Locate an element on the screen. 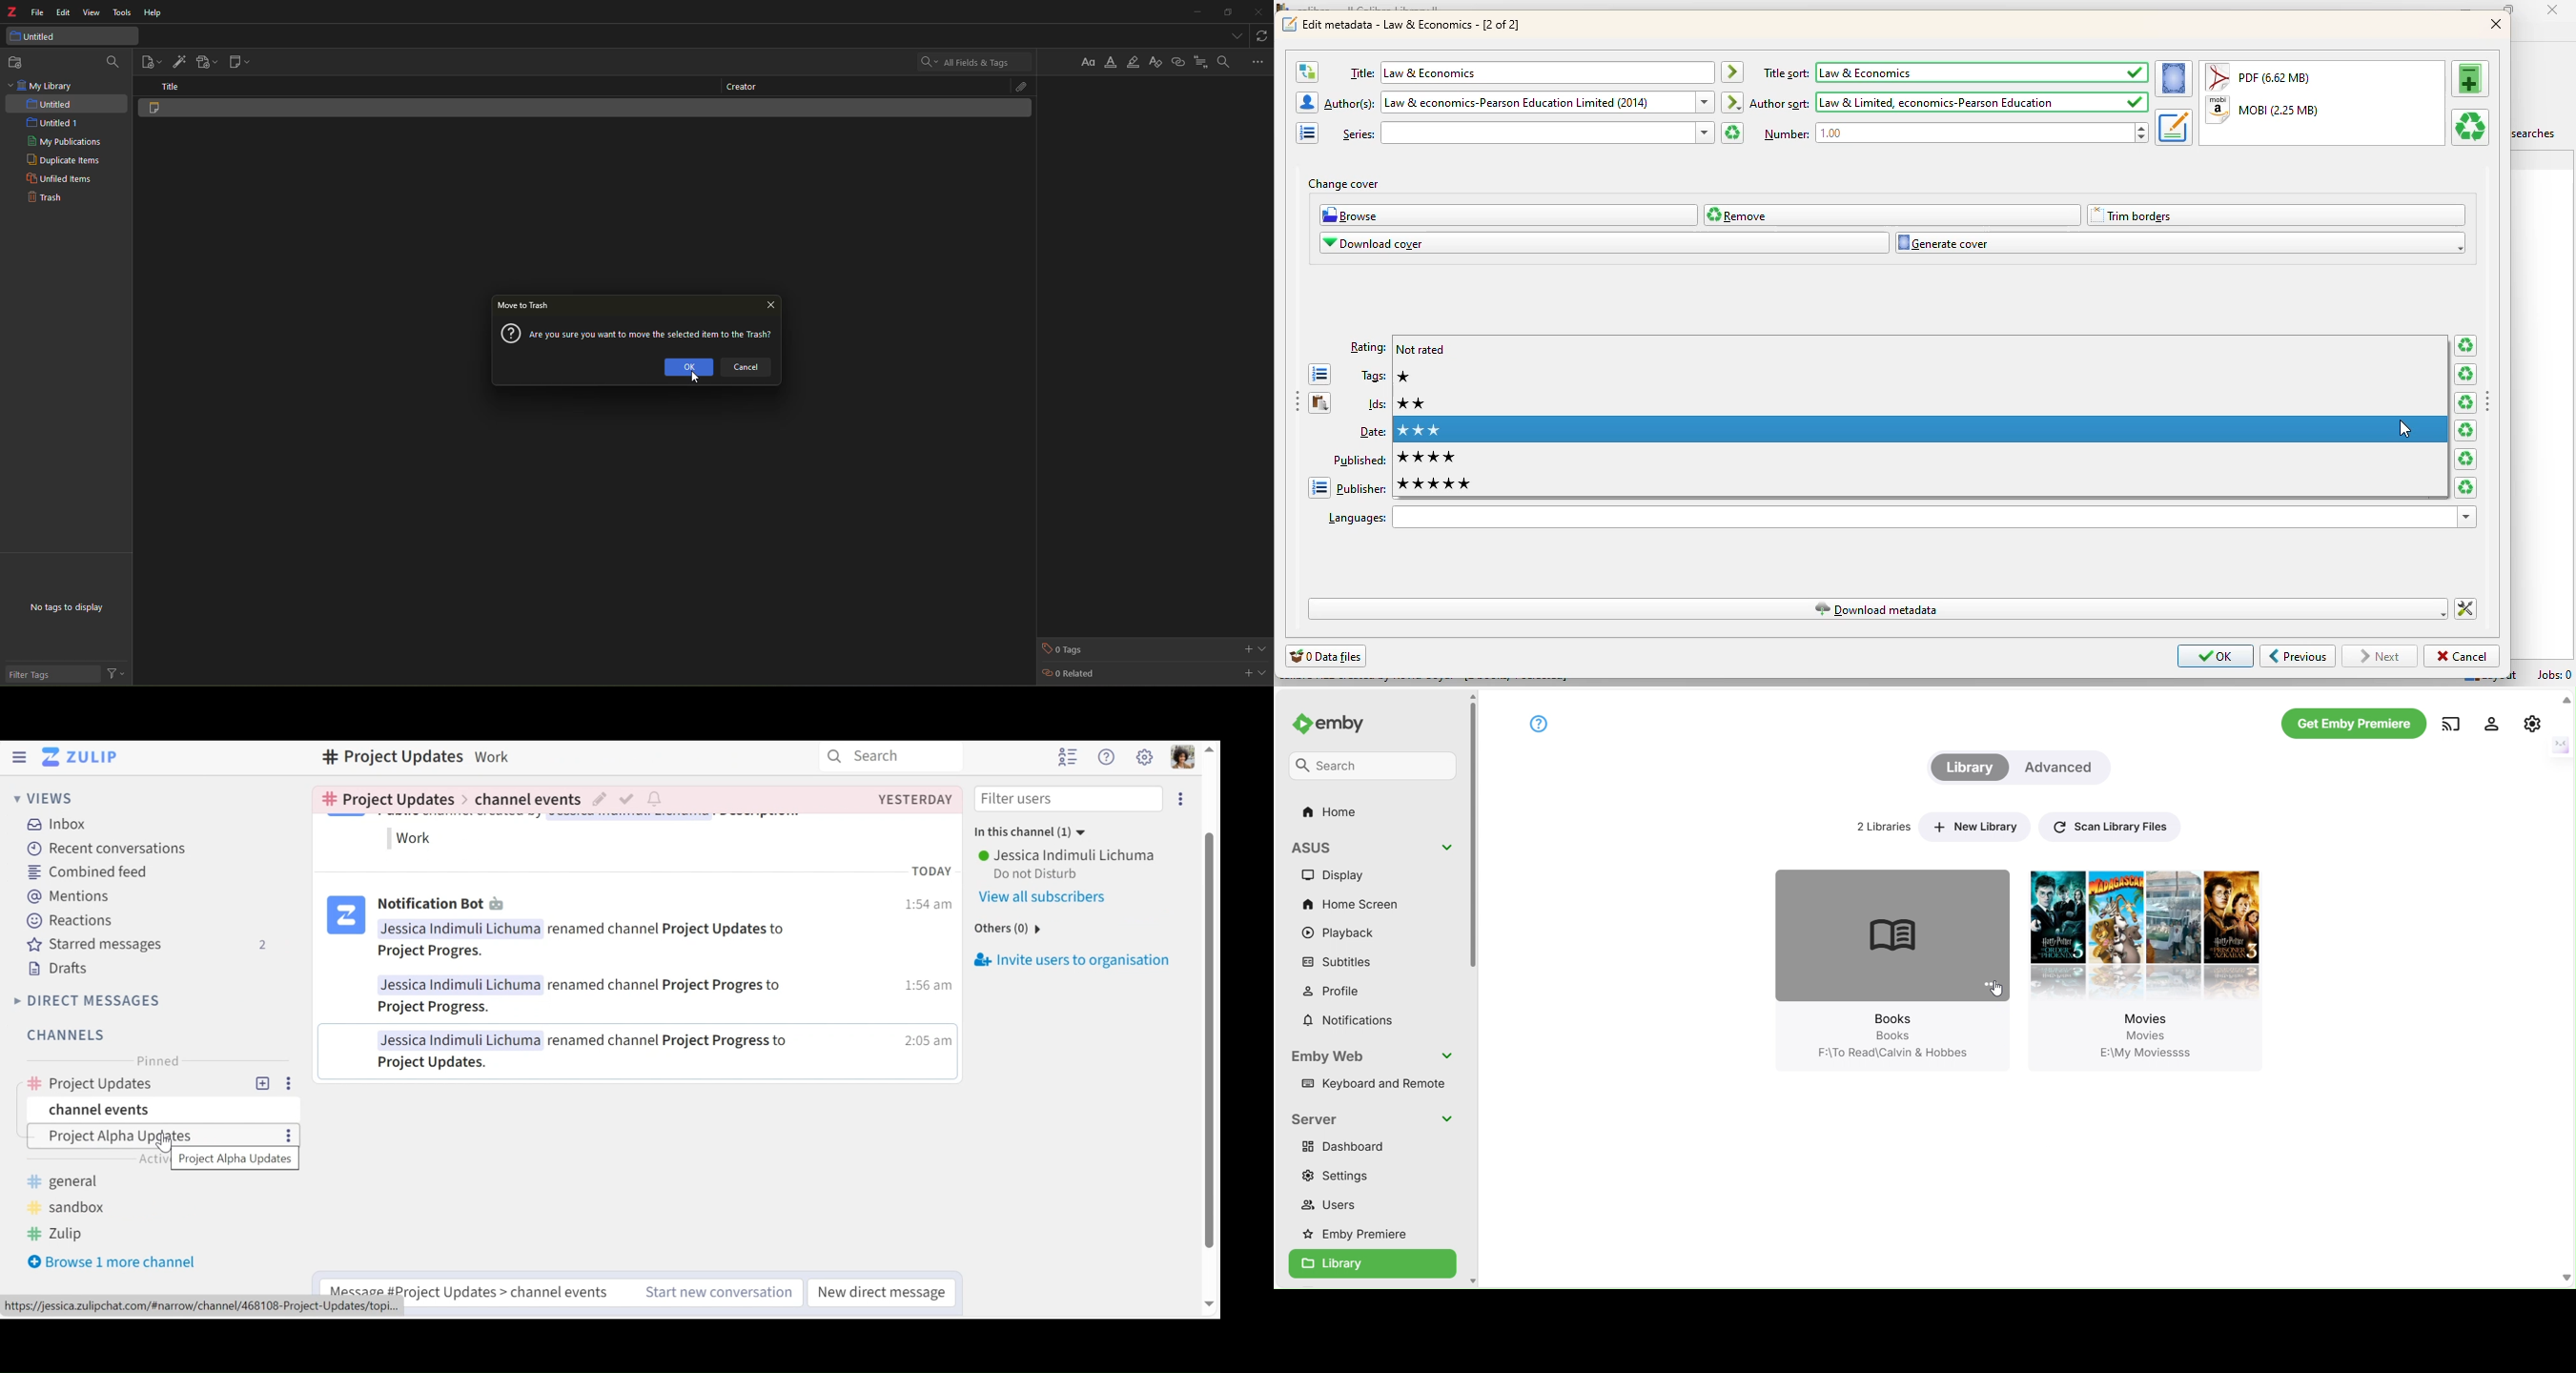  Search is located at coordinates (873, 755).